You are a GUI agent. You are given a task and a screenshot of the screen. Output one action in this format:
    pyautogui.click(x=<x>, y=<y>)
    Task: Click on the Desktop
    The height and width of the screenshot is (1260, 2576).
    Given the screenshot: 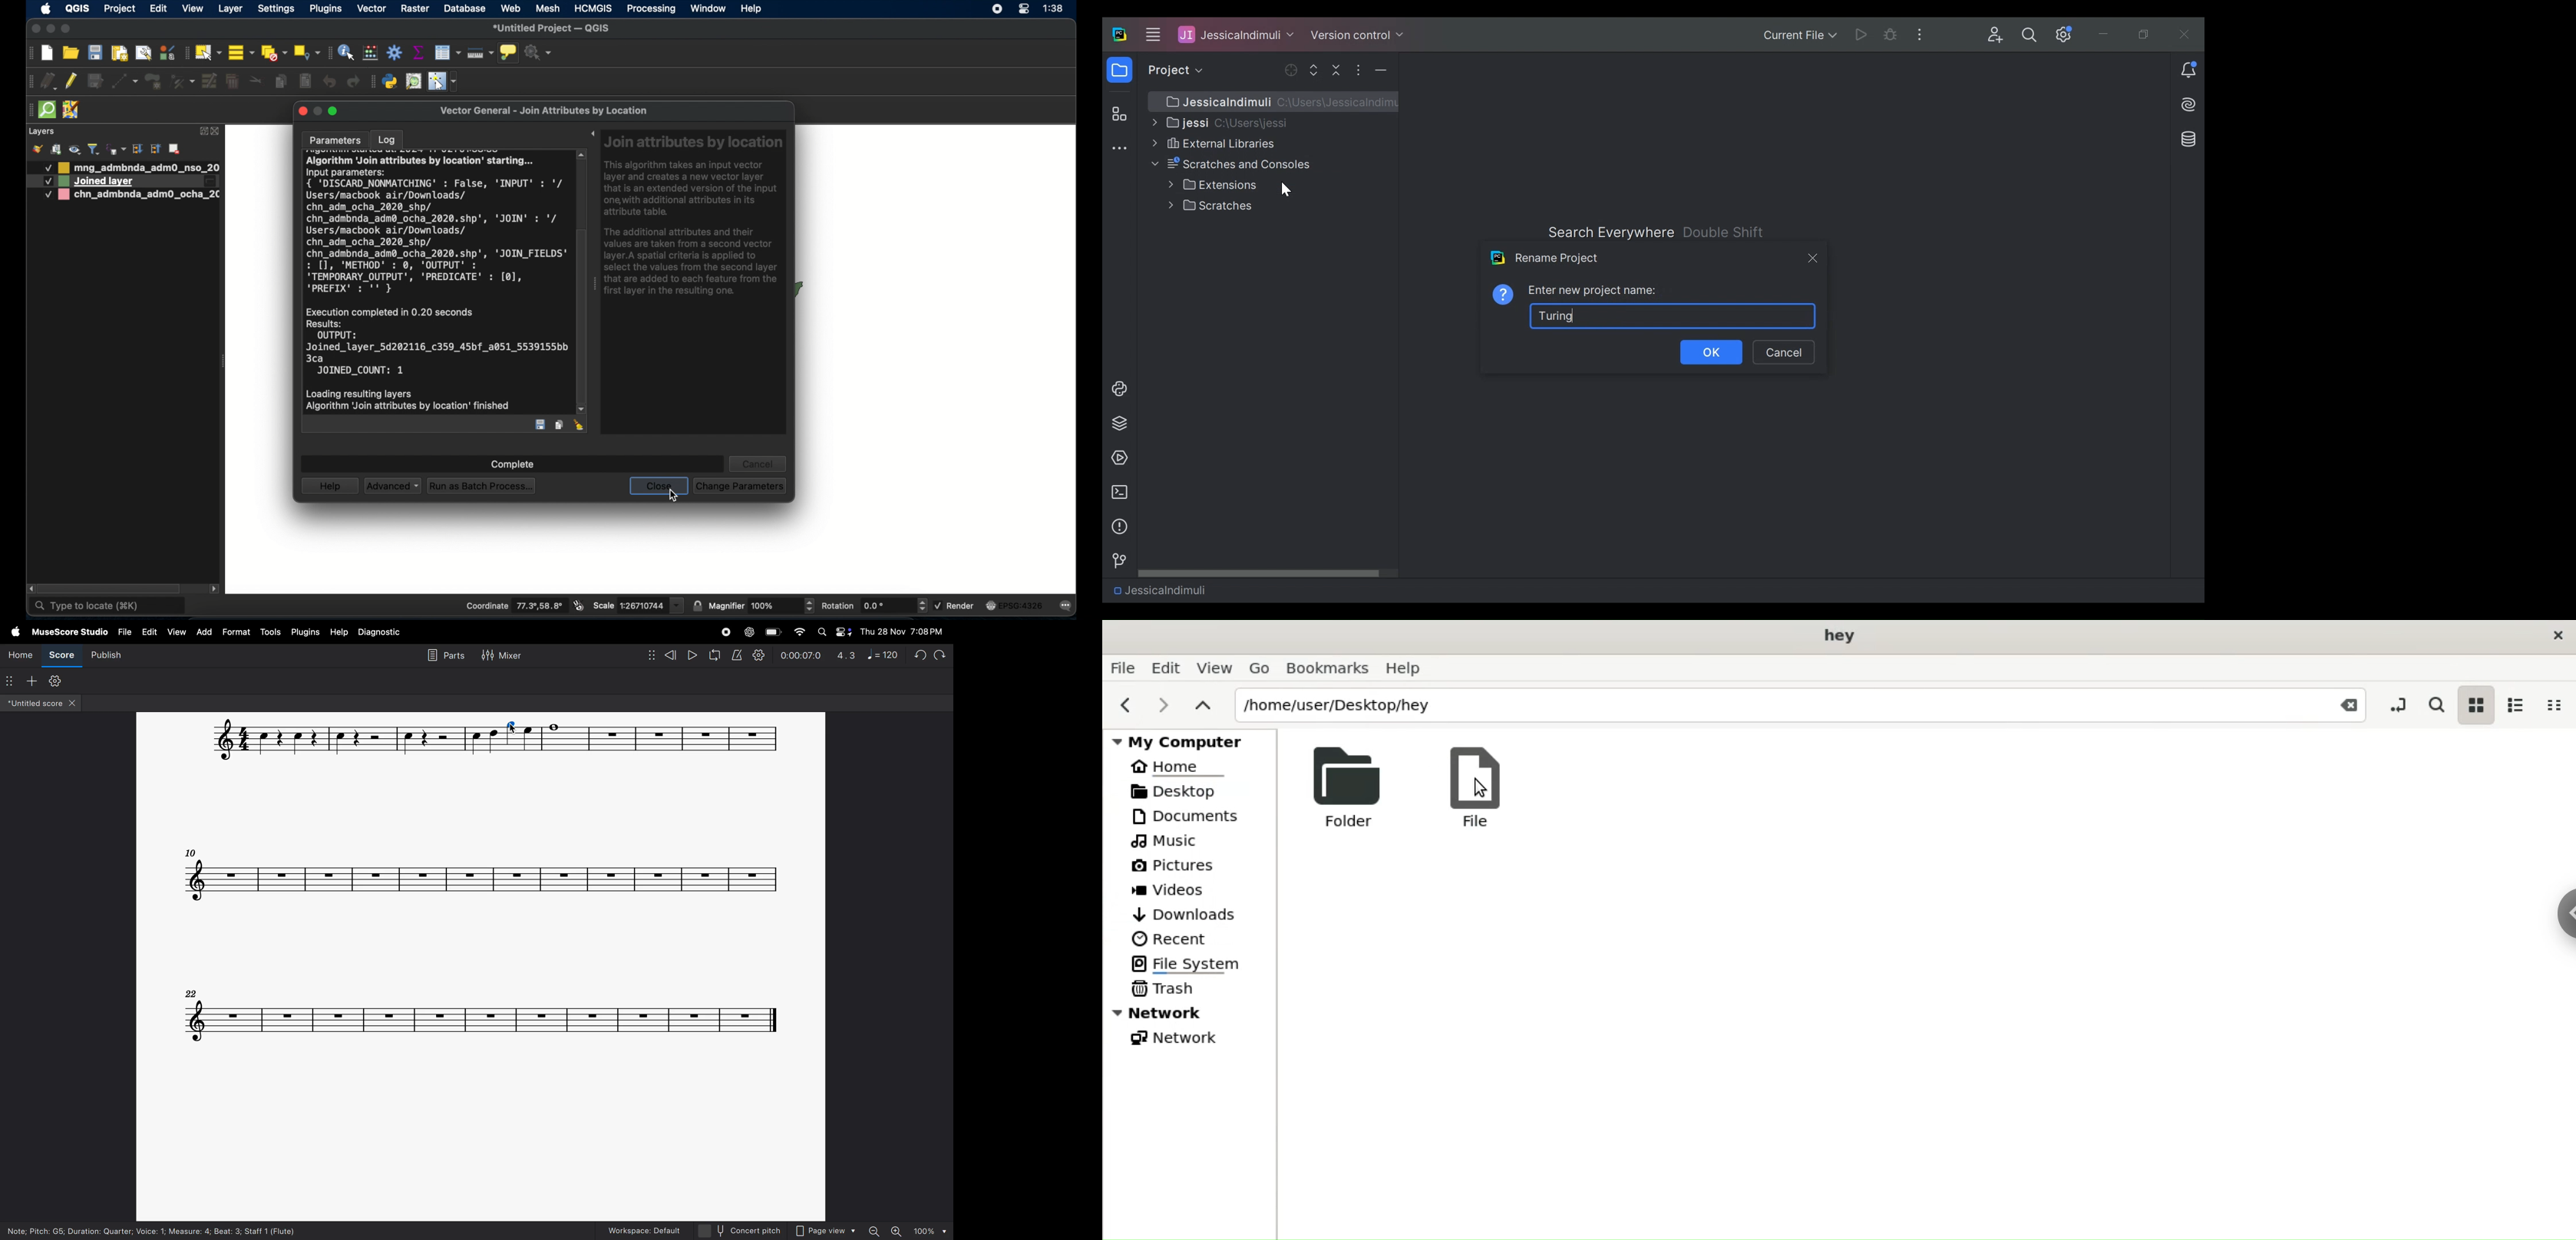 What is the action you would take?
    pyautogui.click(x=1183, y=791)
    